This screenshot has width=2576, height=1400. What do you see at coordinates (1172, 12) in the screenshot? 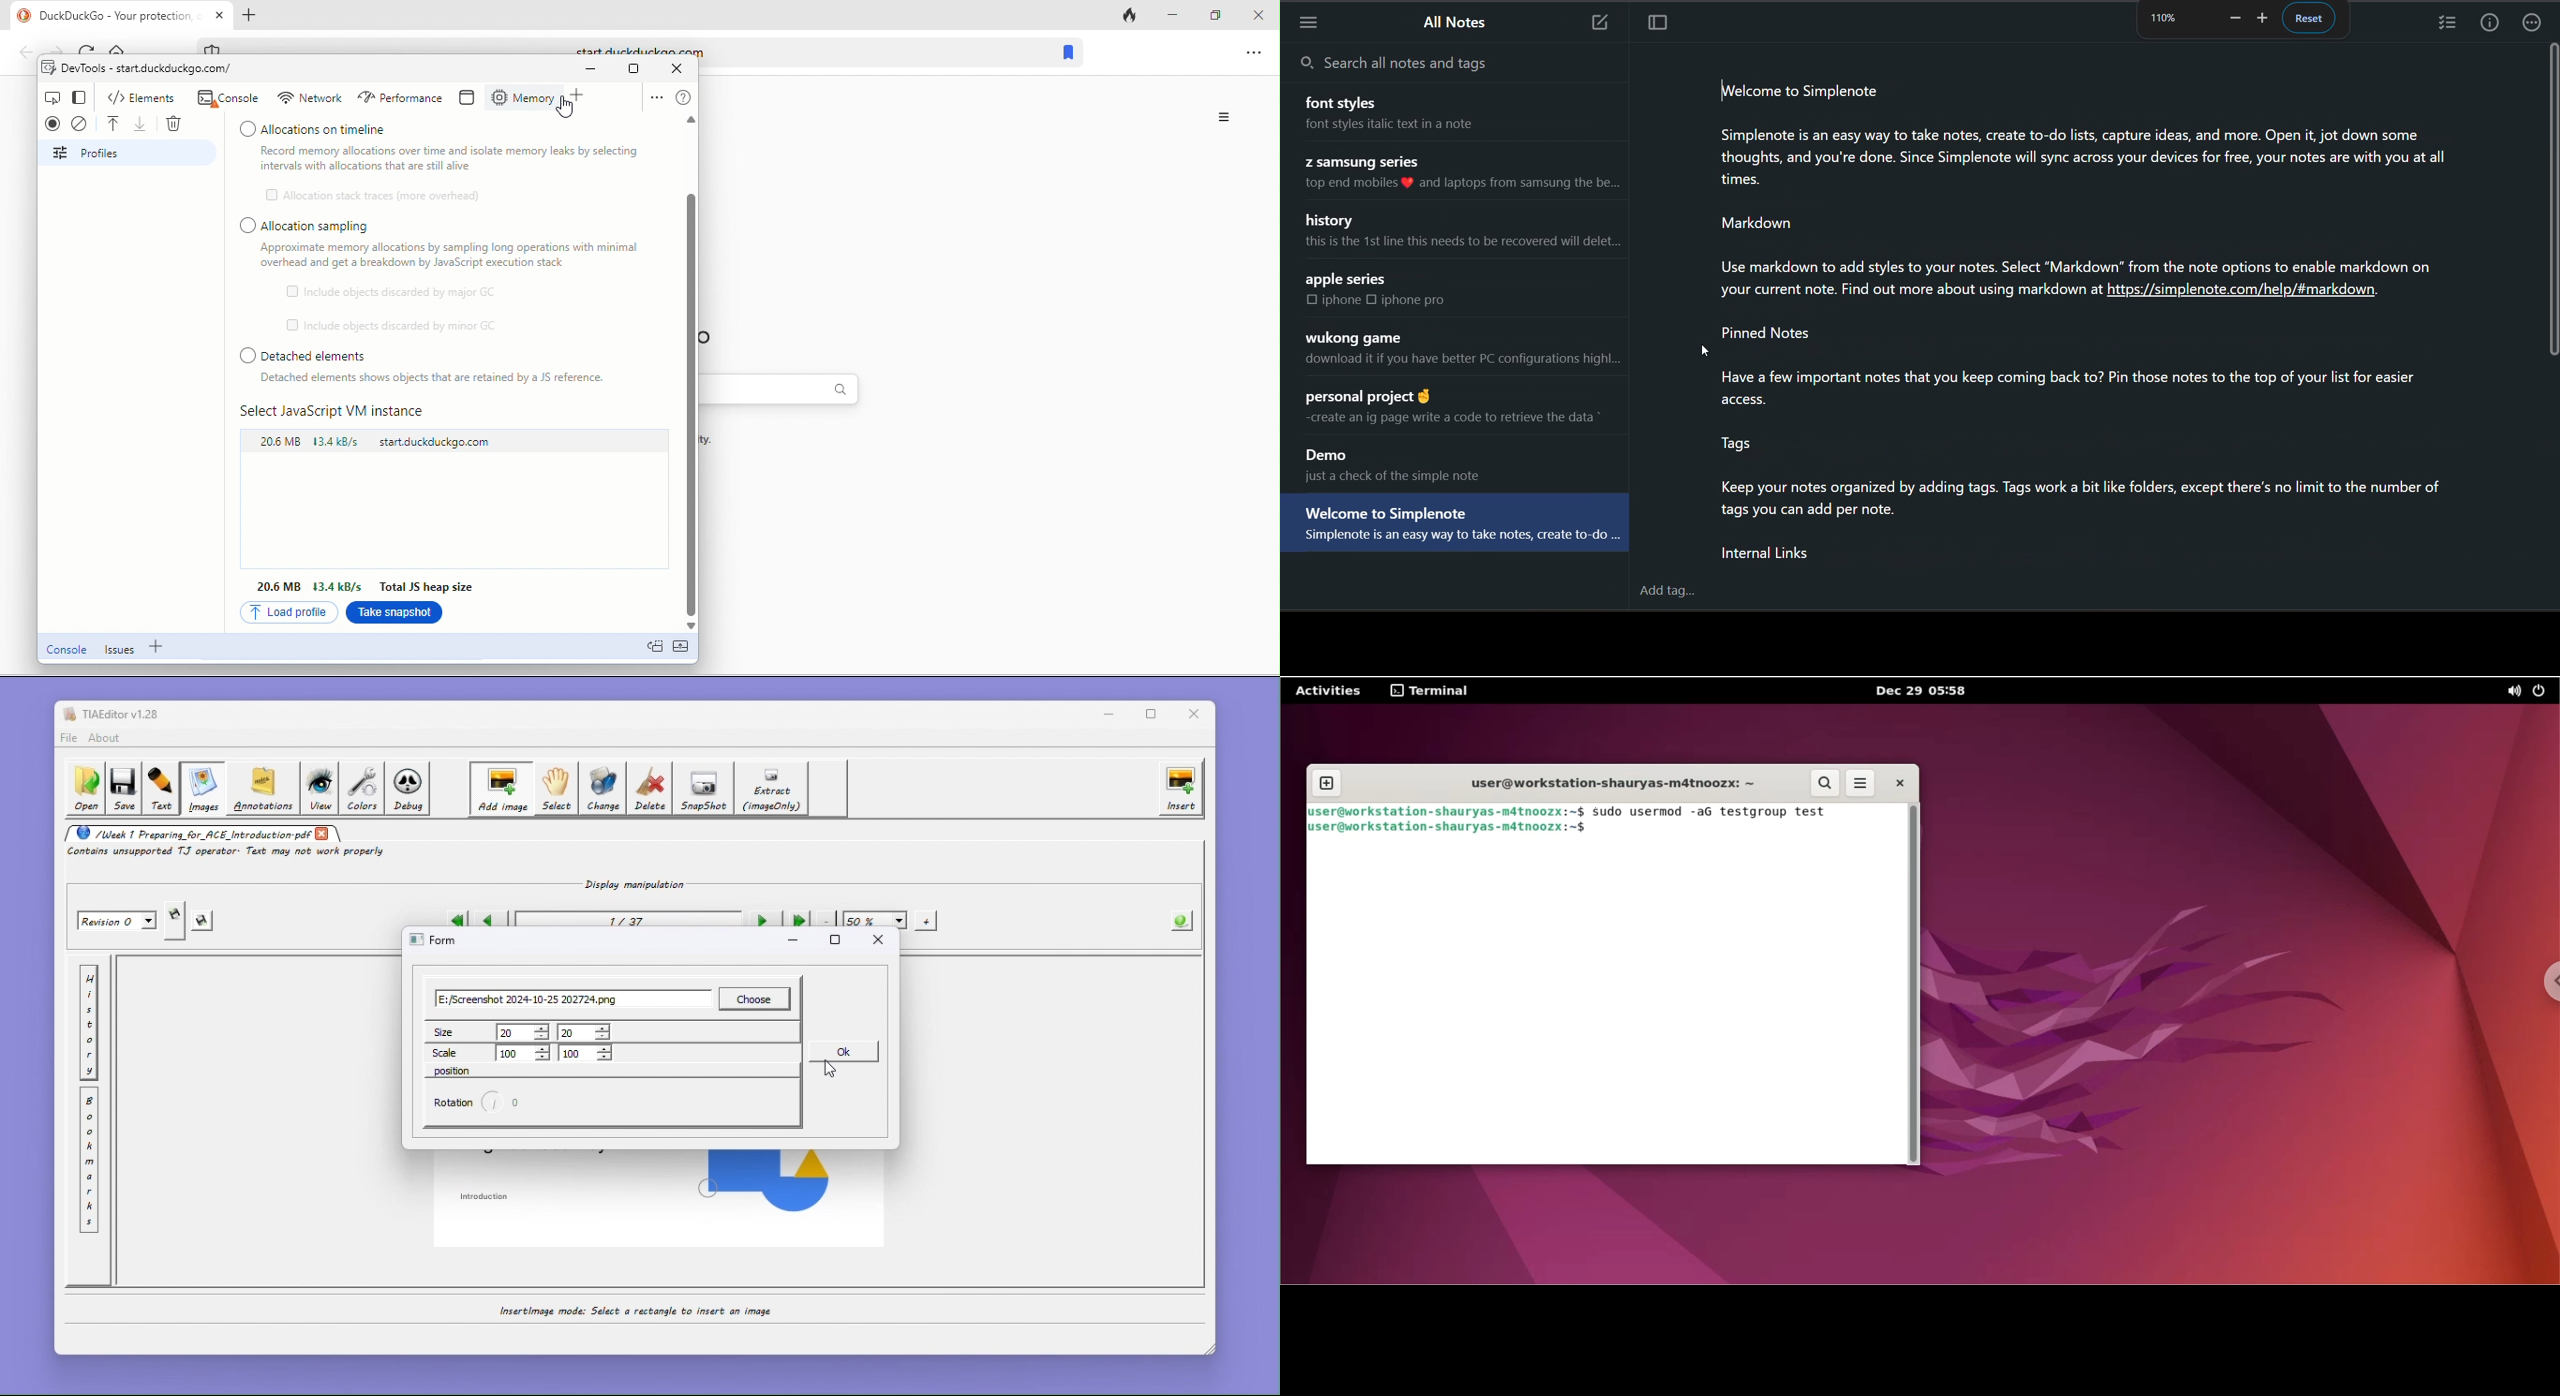
I see `minimize` at bounding box center [1172, 12].